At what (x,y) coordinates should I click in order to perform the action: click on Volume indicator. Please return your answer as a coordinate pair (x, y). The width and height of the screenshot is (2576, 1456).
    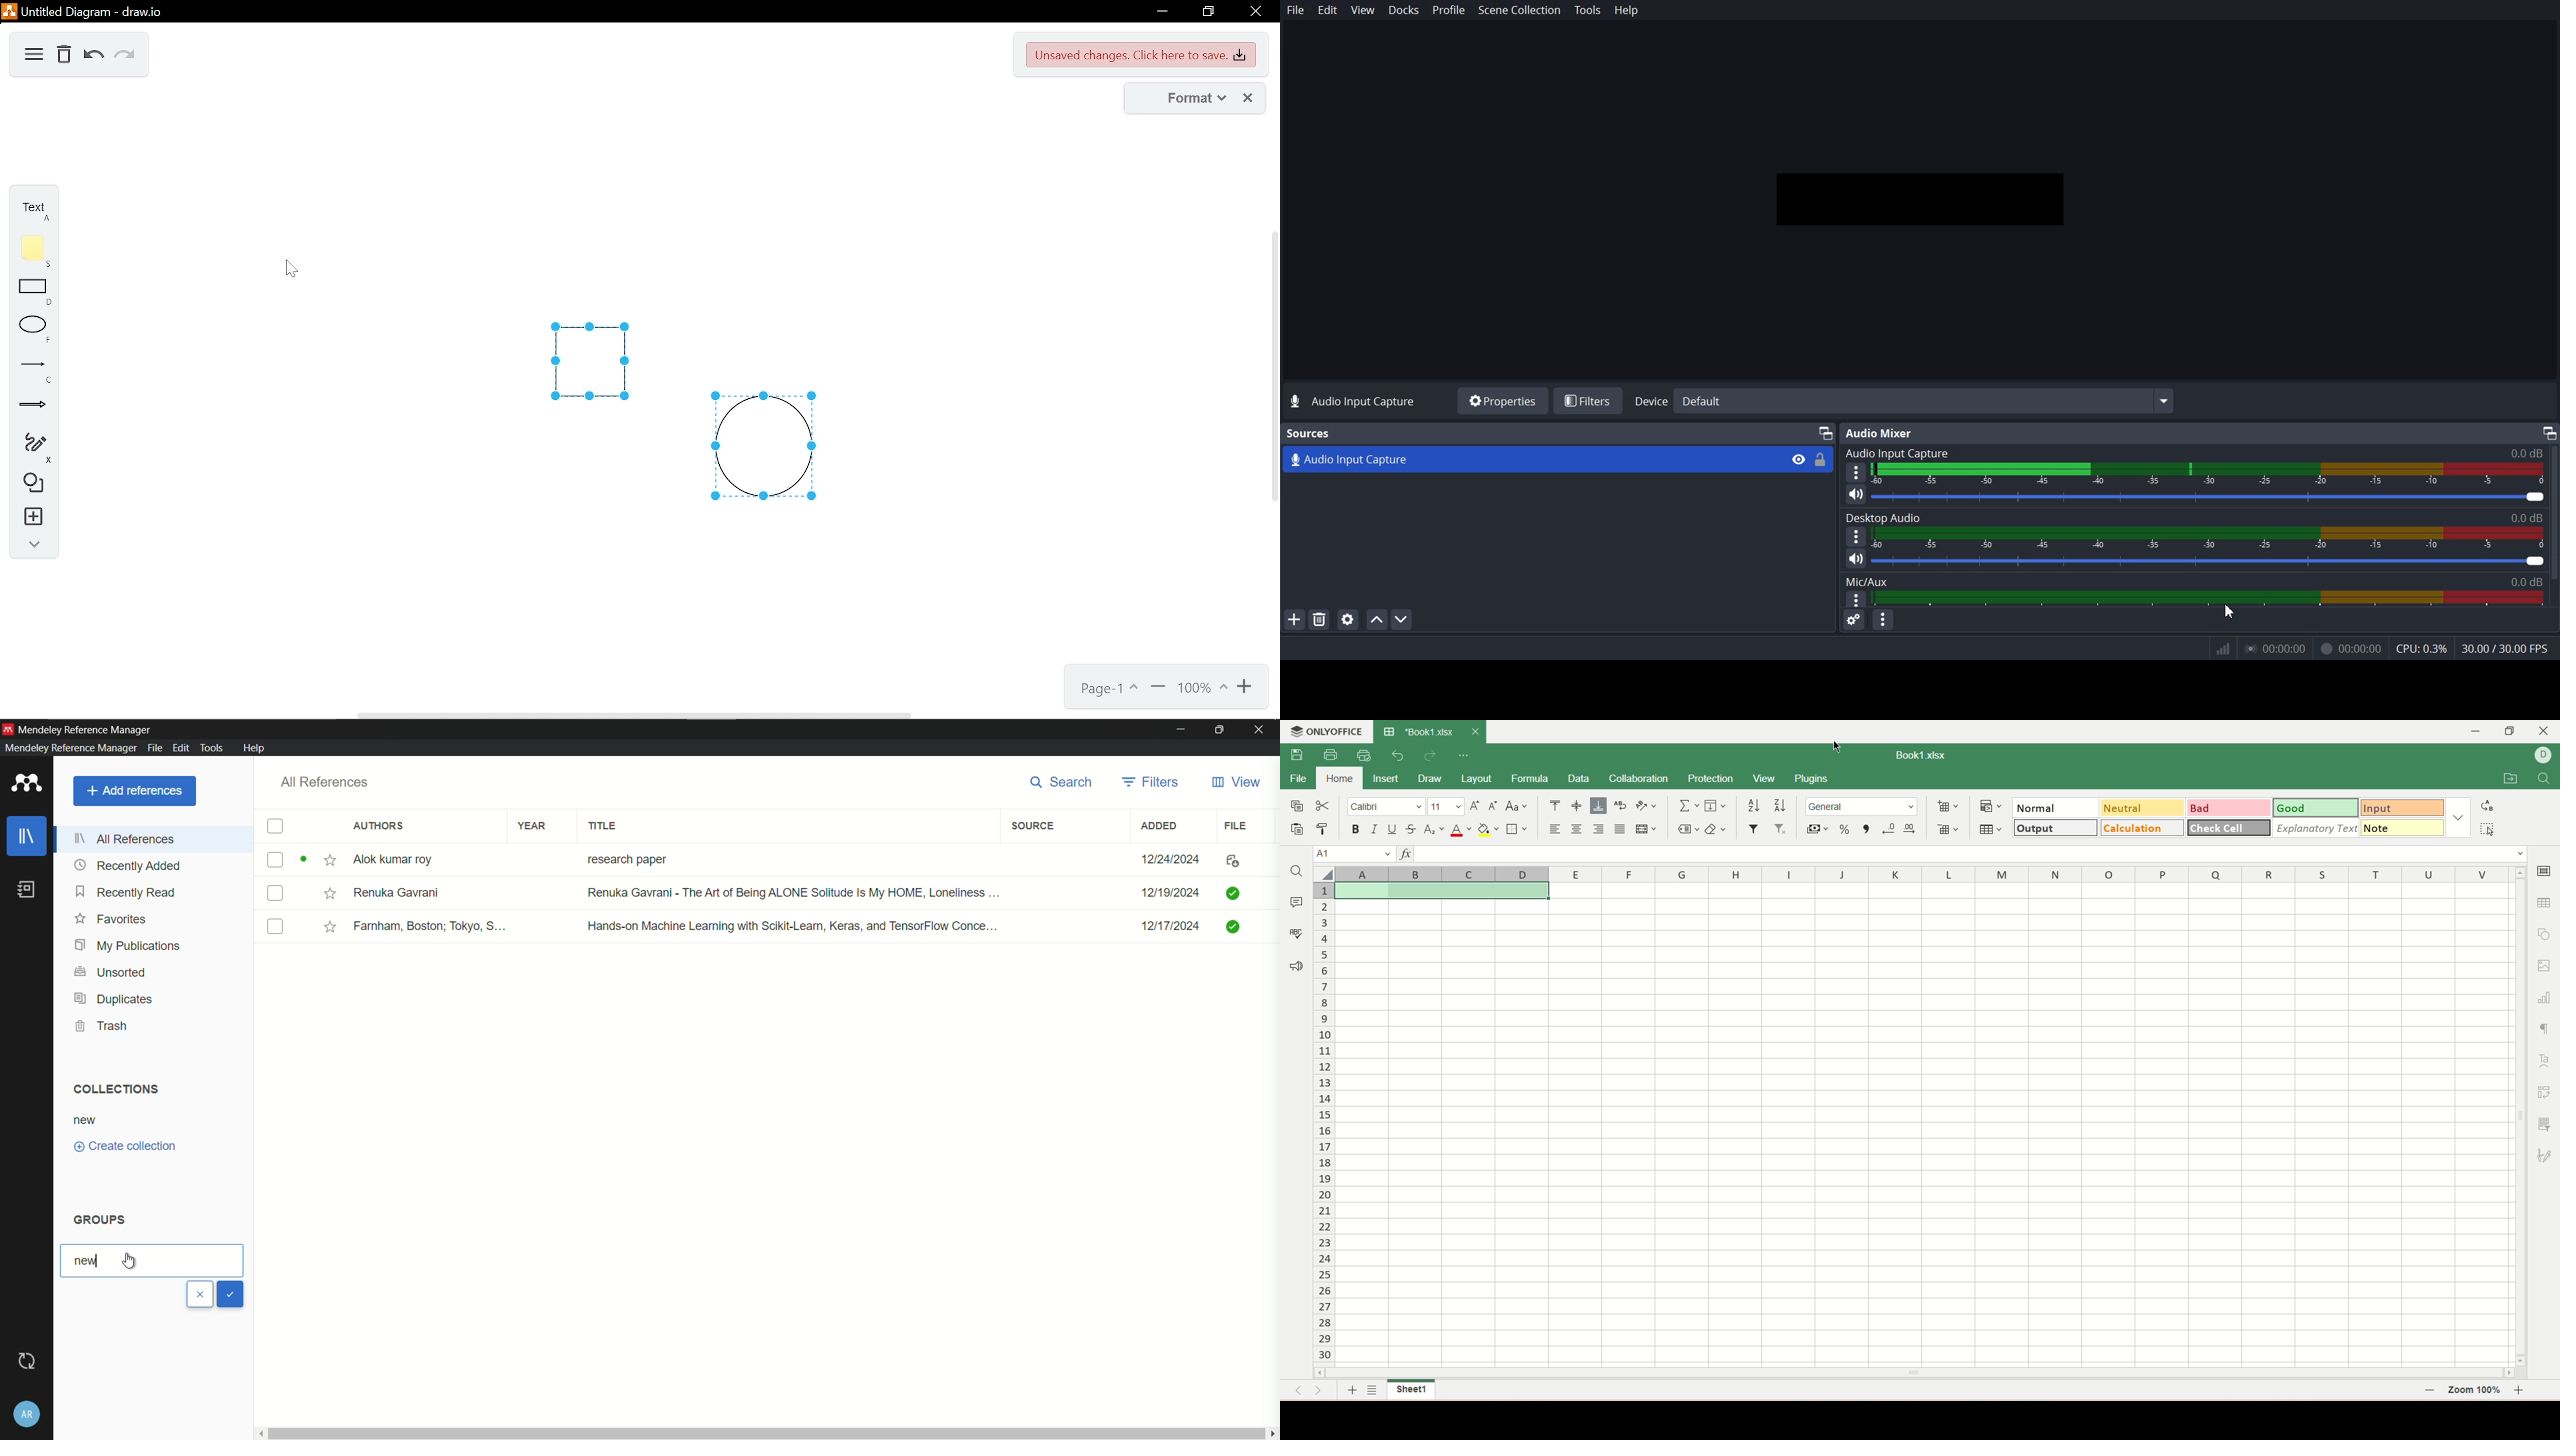
    Looking at the image, I should click on (2206, 599).